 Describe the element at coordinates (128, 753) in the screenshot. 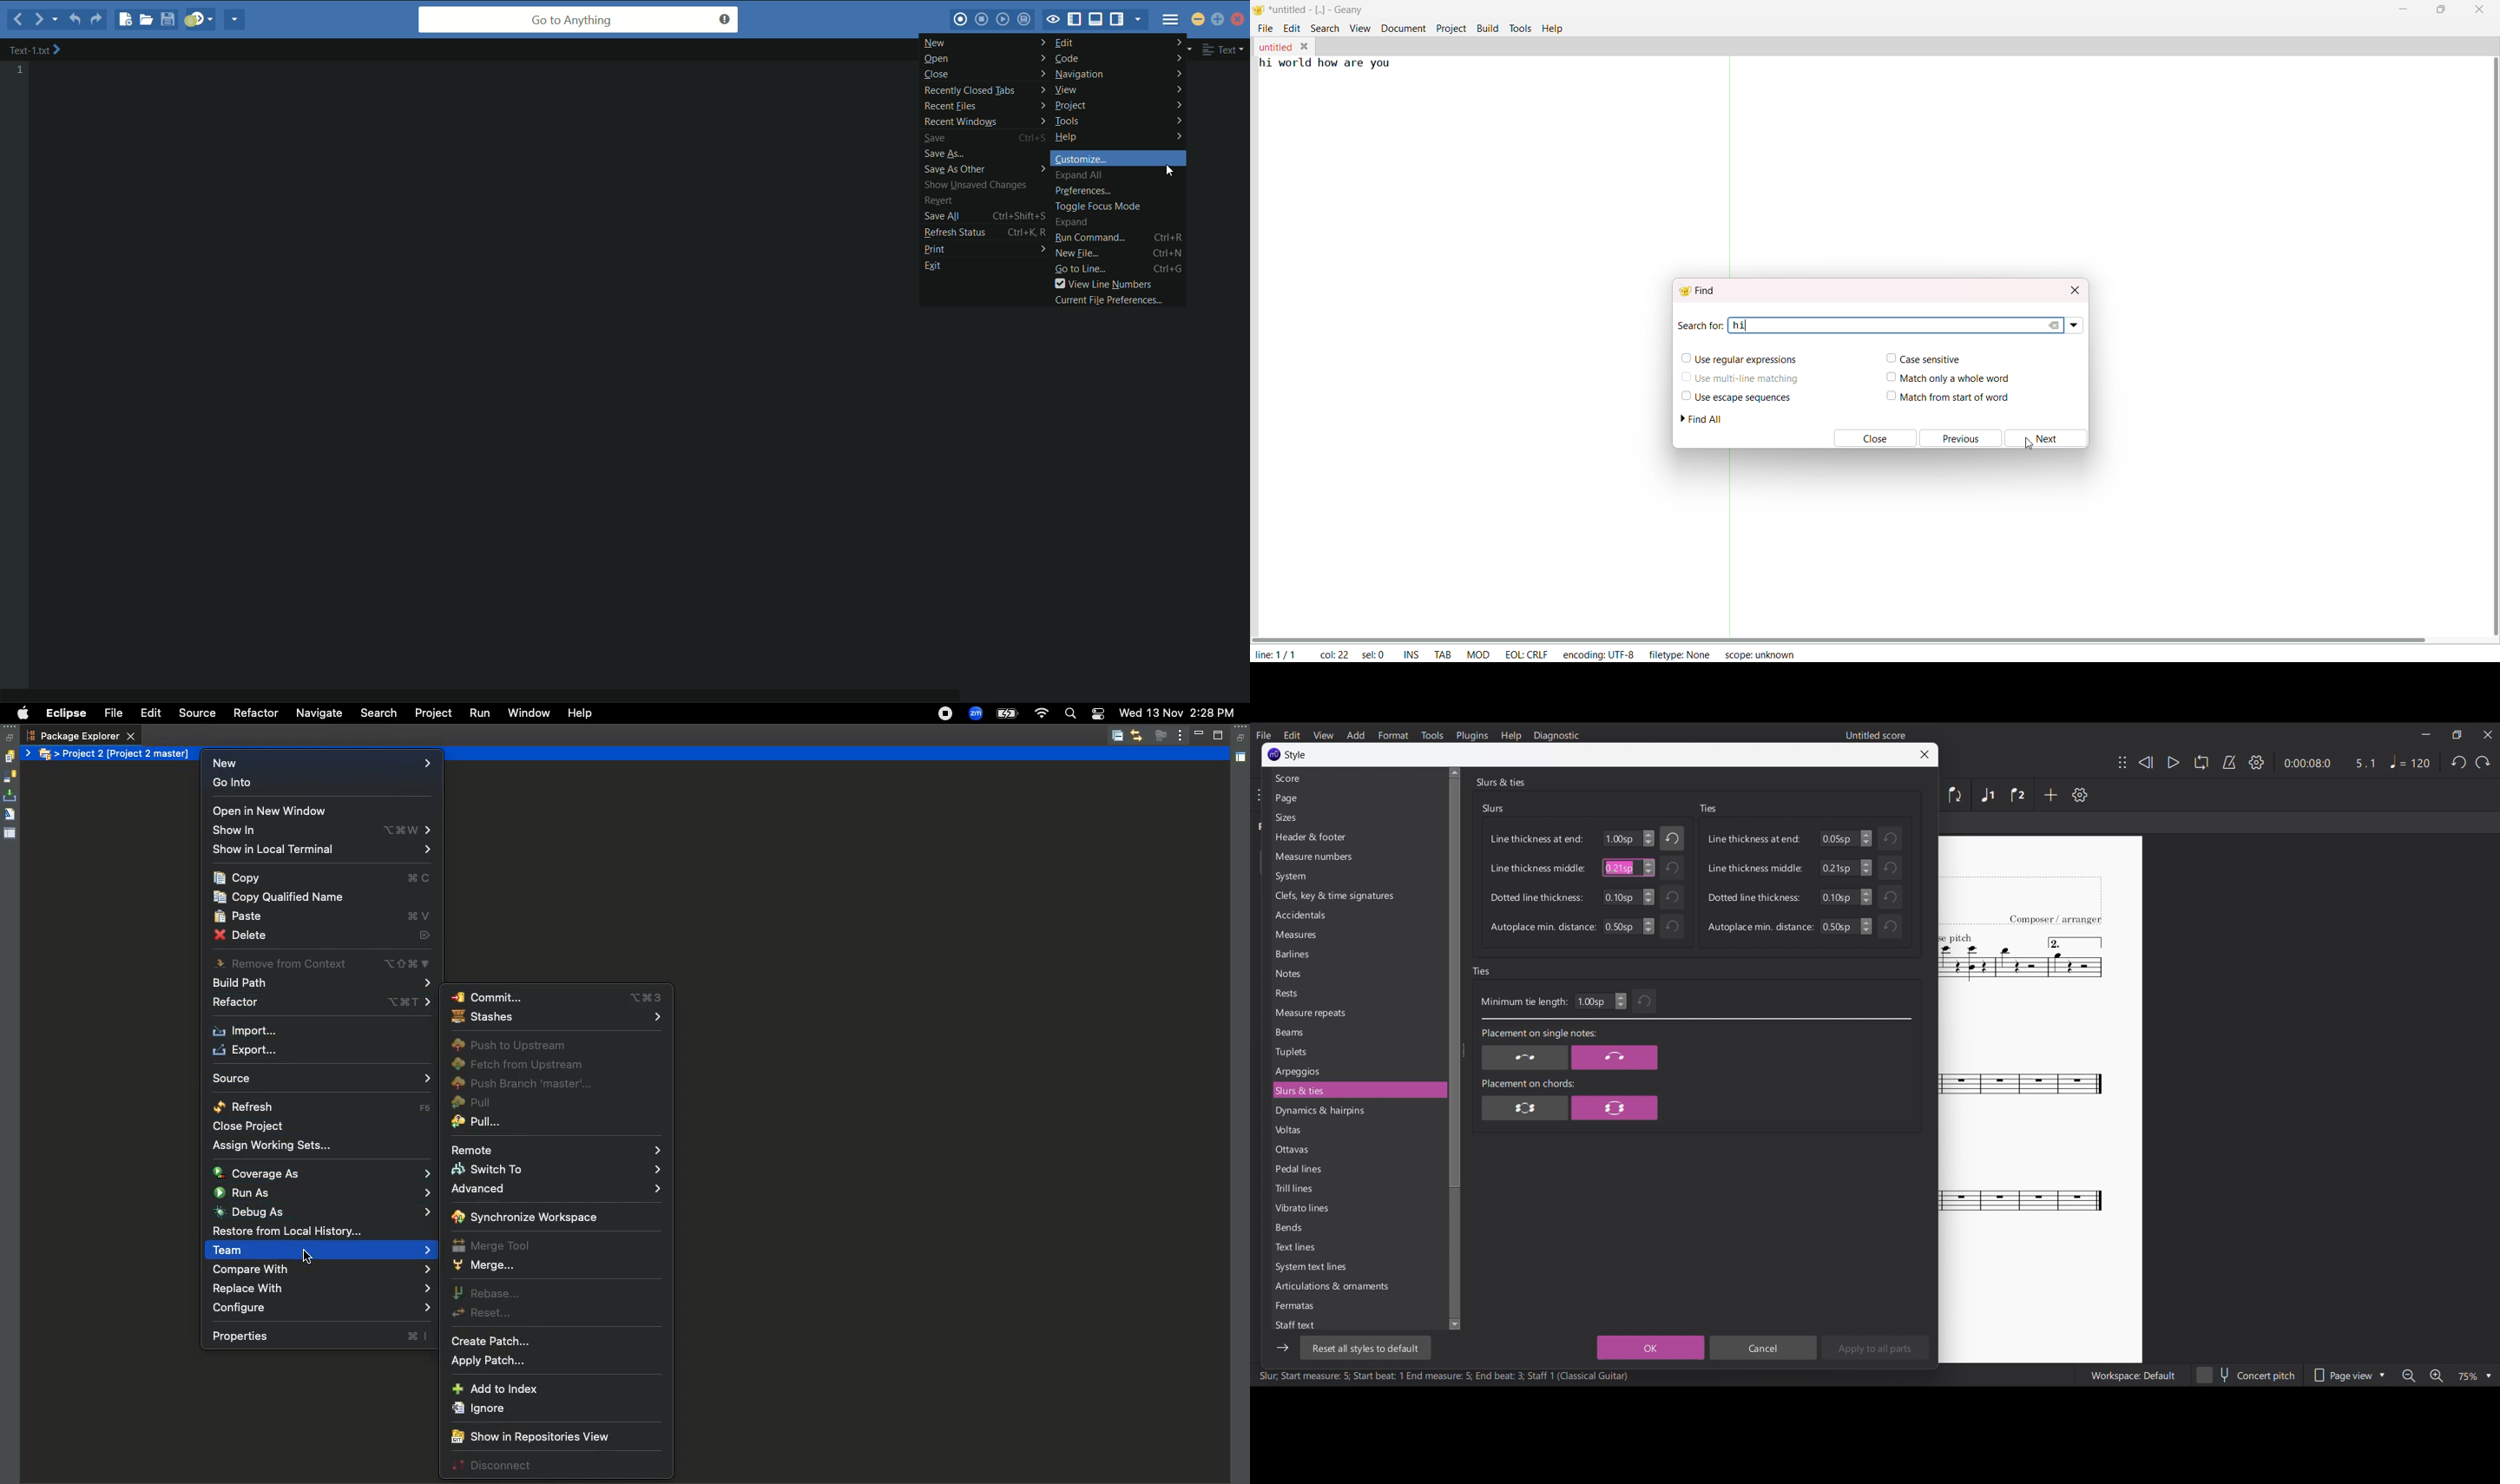

I see `Project [Project 2 Master]` at that location.